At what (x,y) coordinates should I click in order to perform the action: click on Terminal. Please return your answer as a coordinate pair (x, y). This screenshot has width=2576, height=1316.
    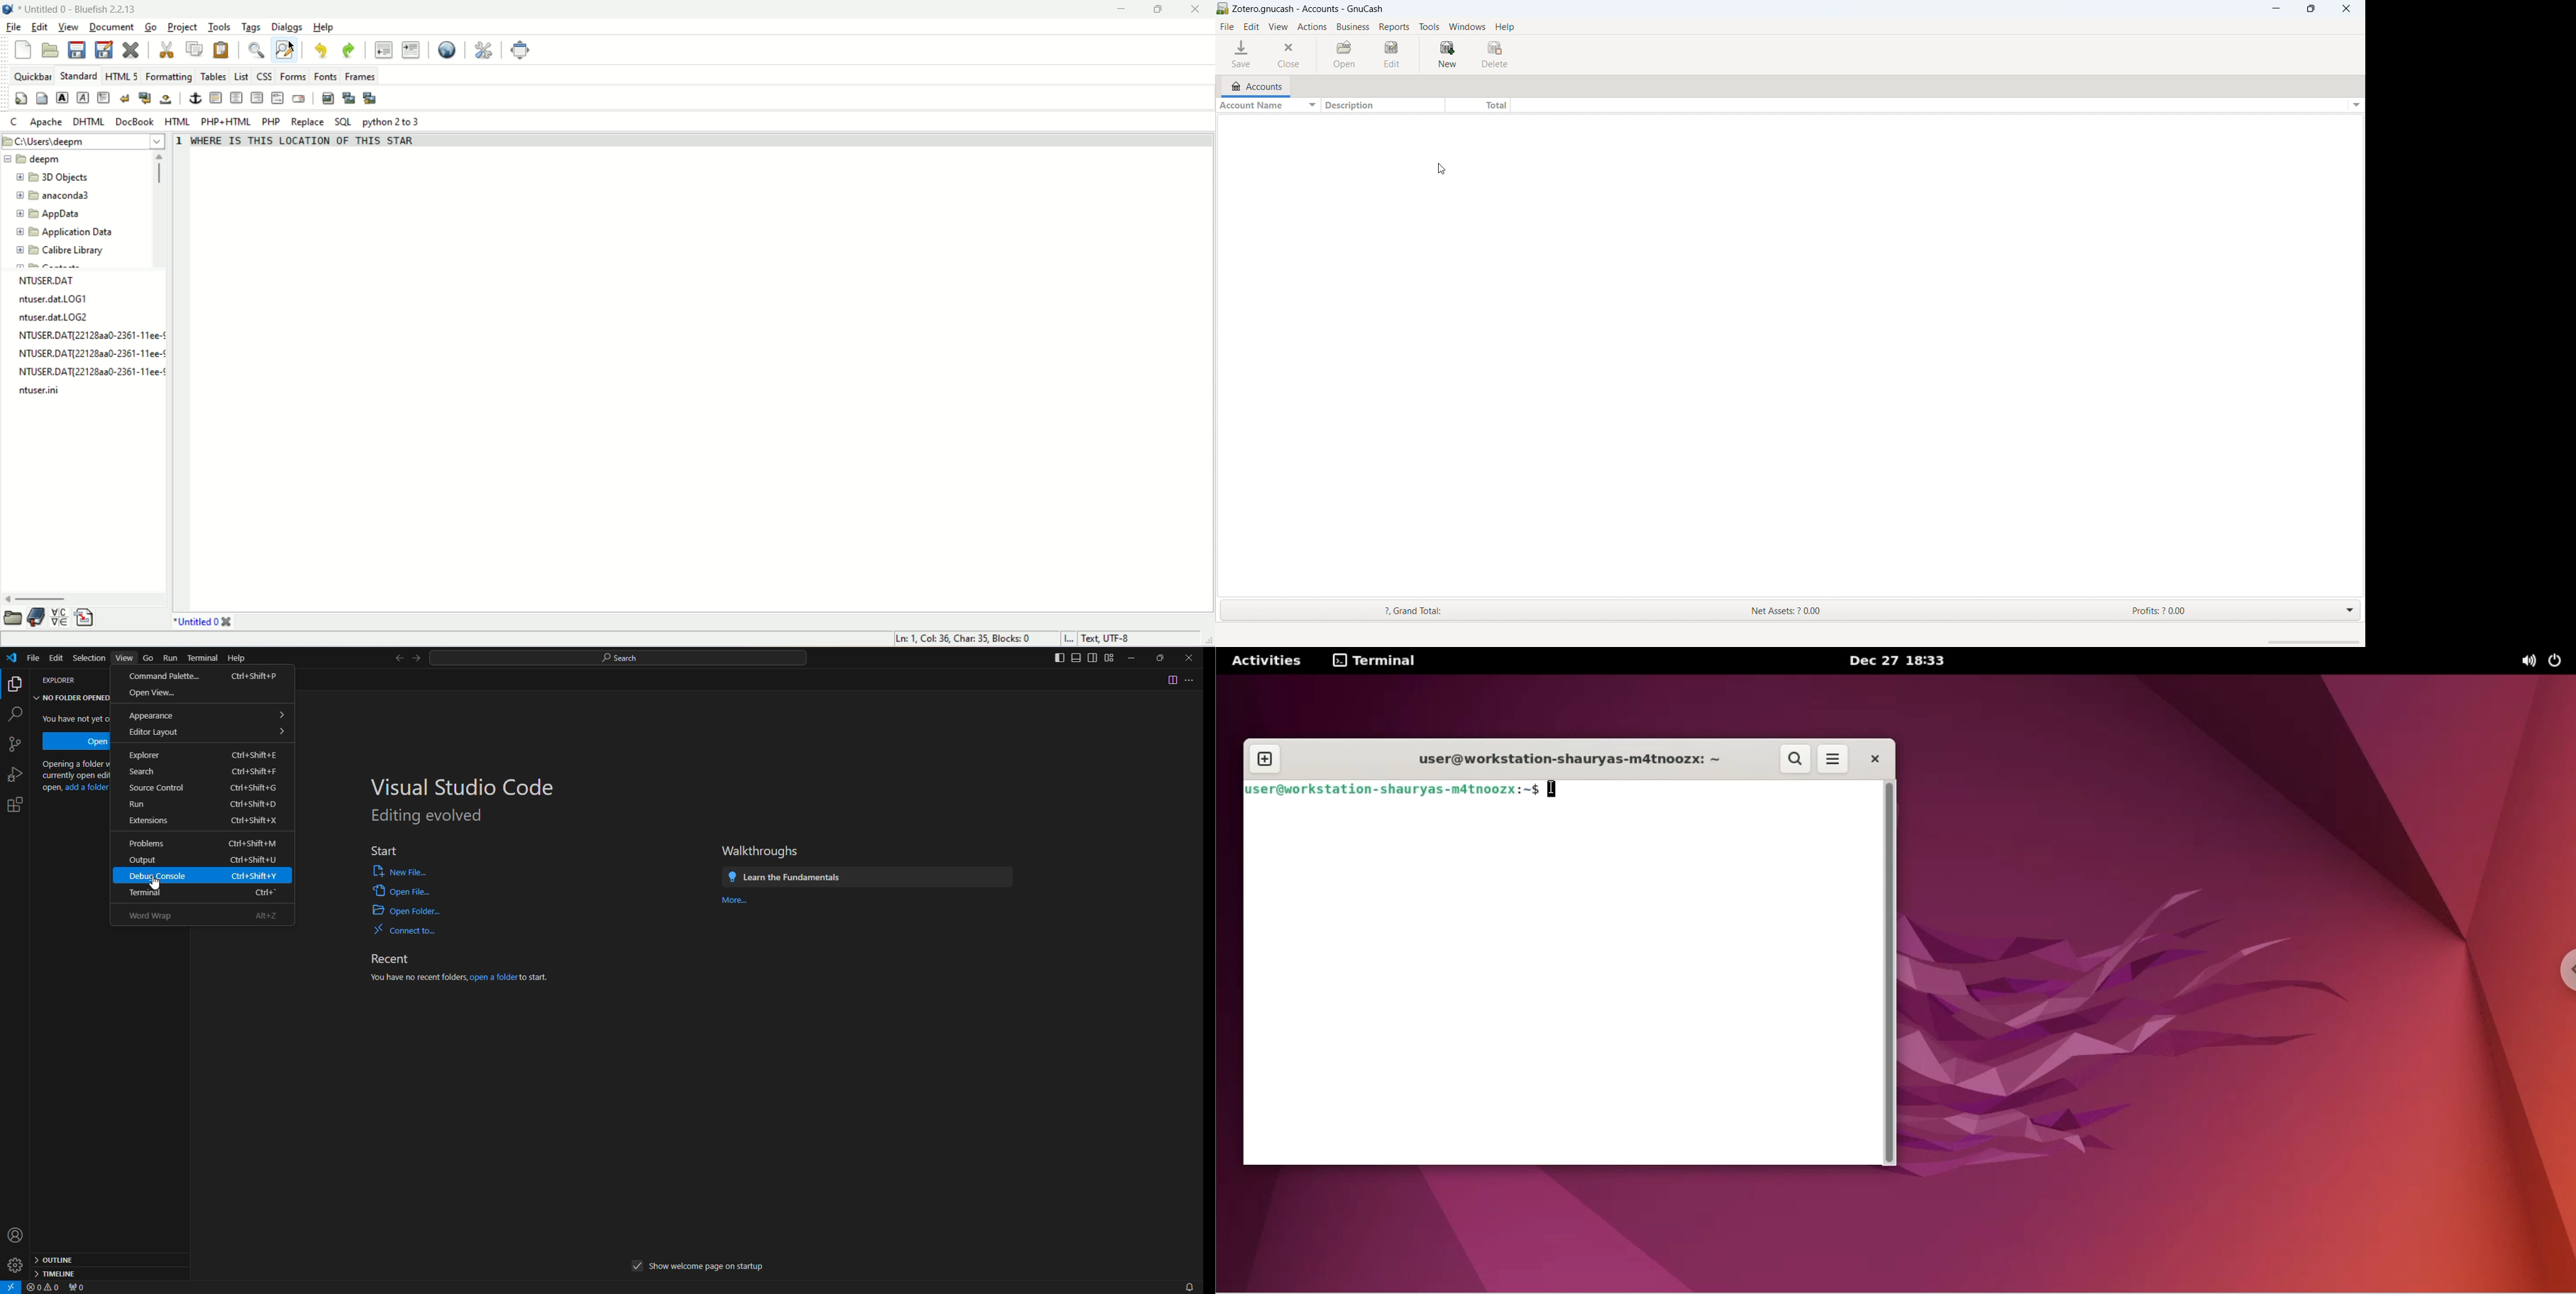
    Looking at the image, I should click on (202, 656).